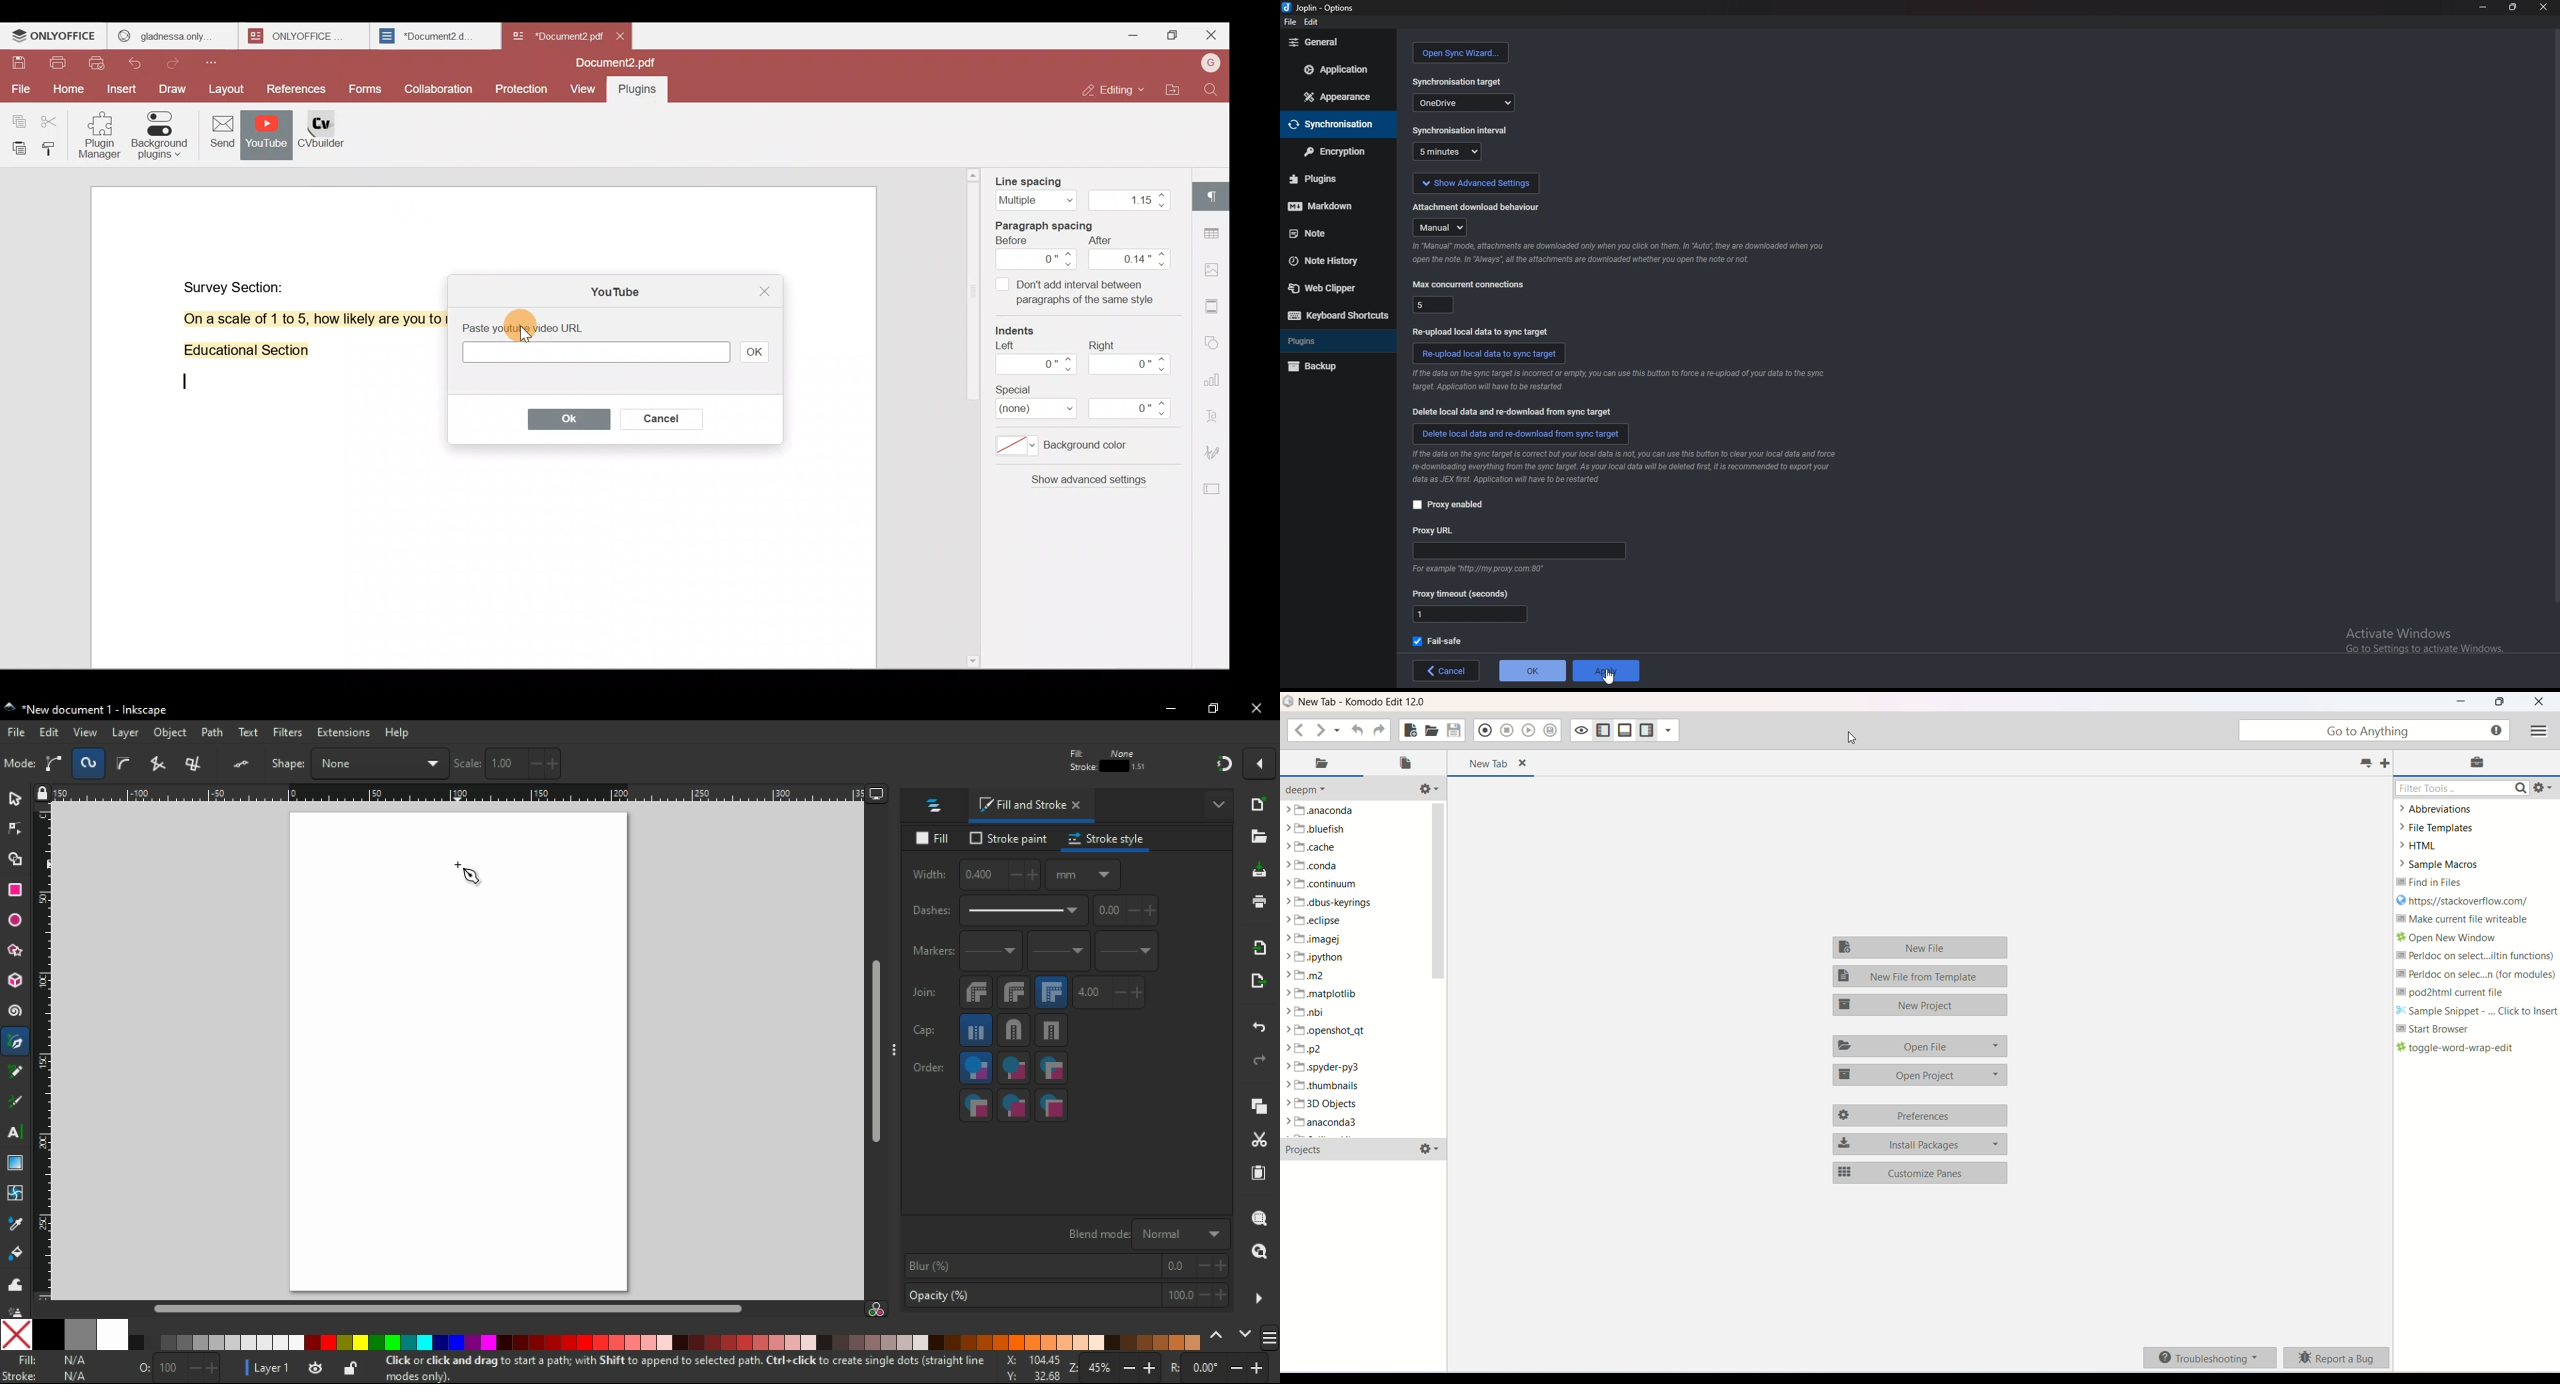 This screenshot has height=1400, width=2576. Describe the element at coordinates (1319, 367) in the screenshot. I see `backup` at that location.